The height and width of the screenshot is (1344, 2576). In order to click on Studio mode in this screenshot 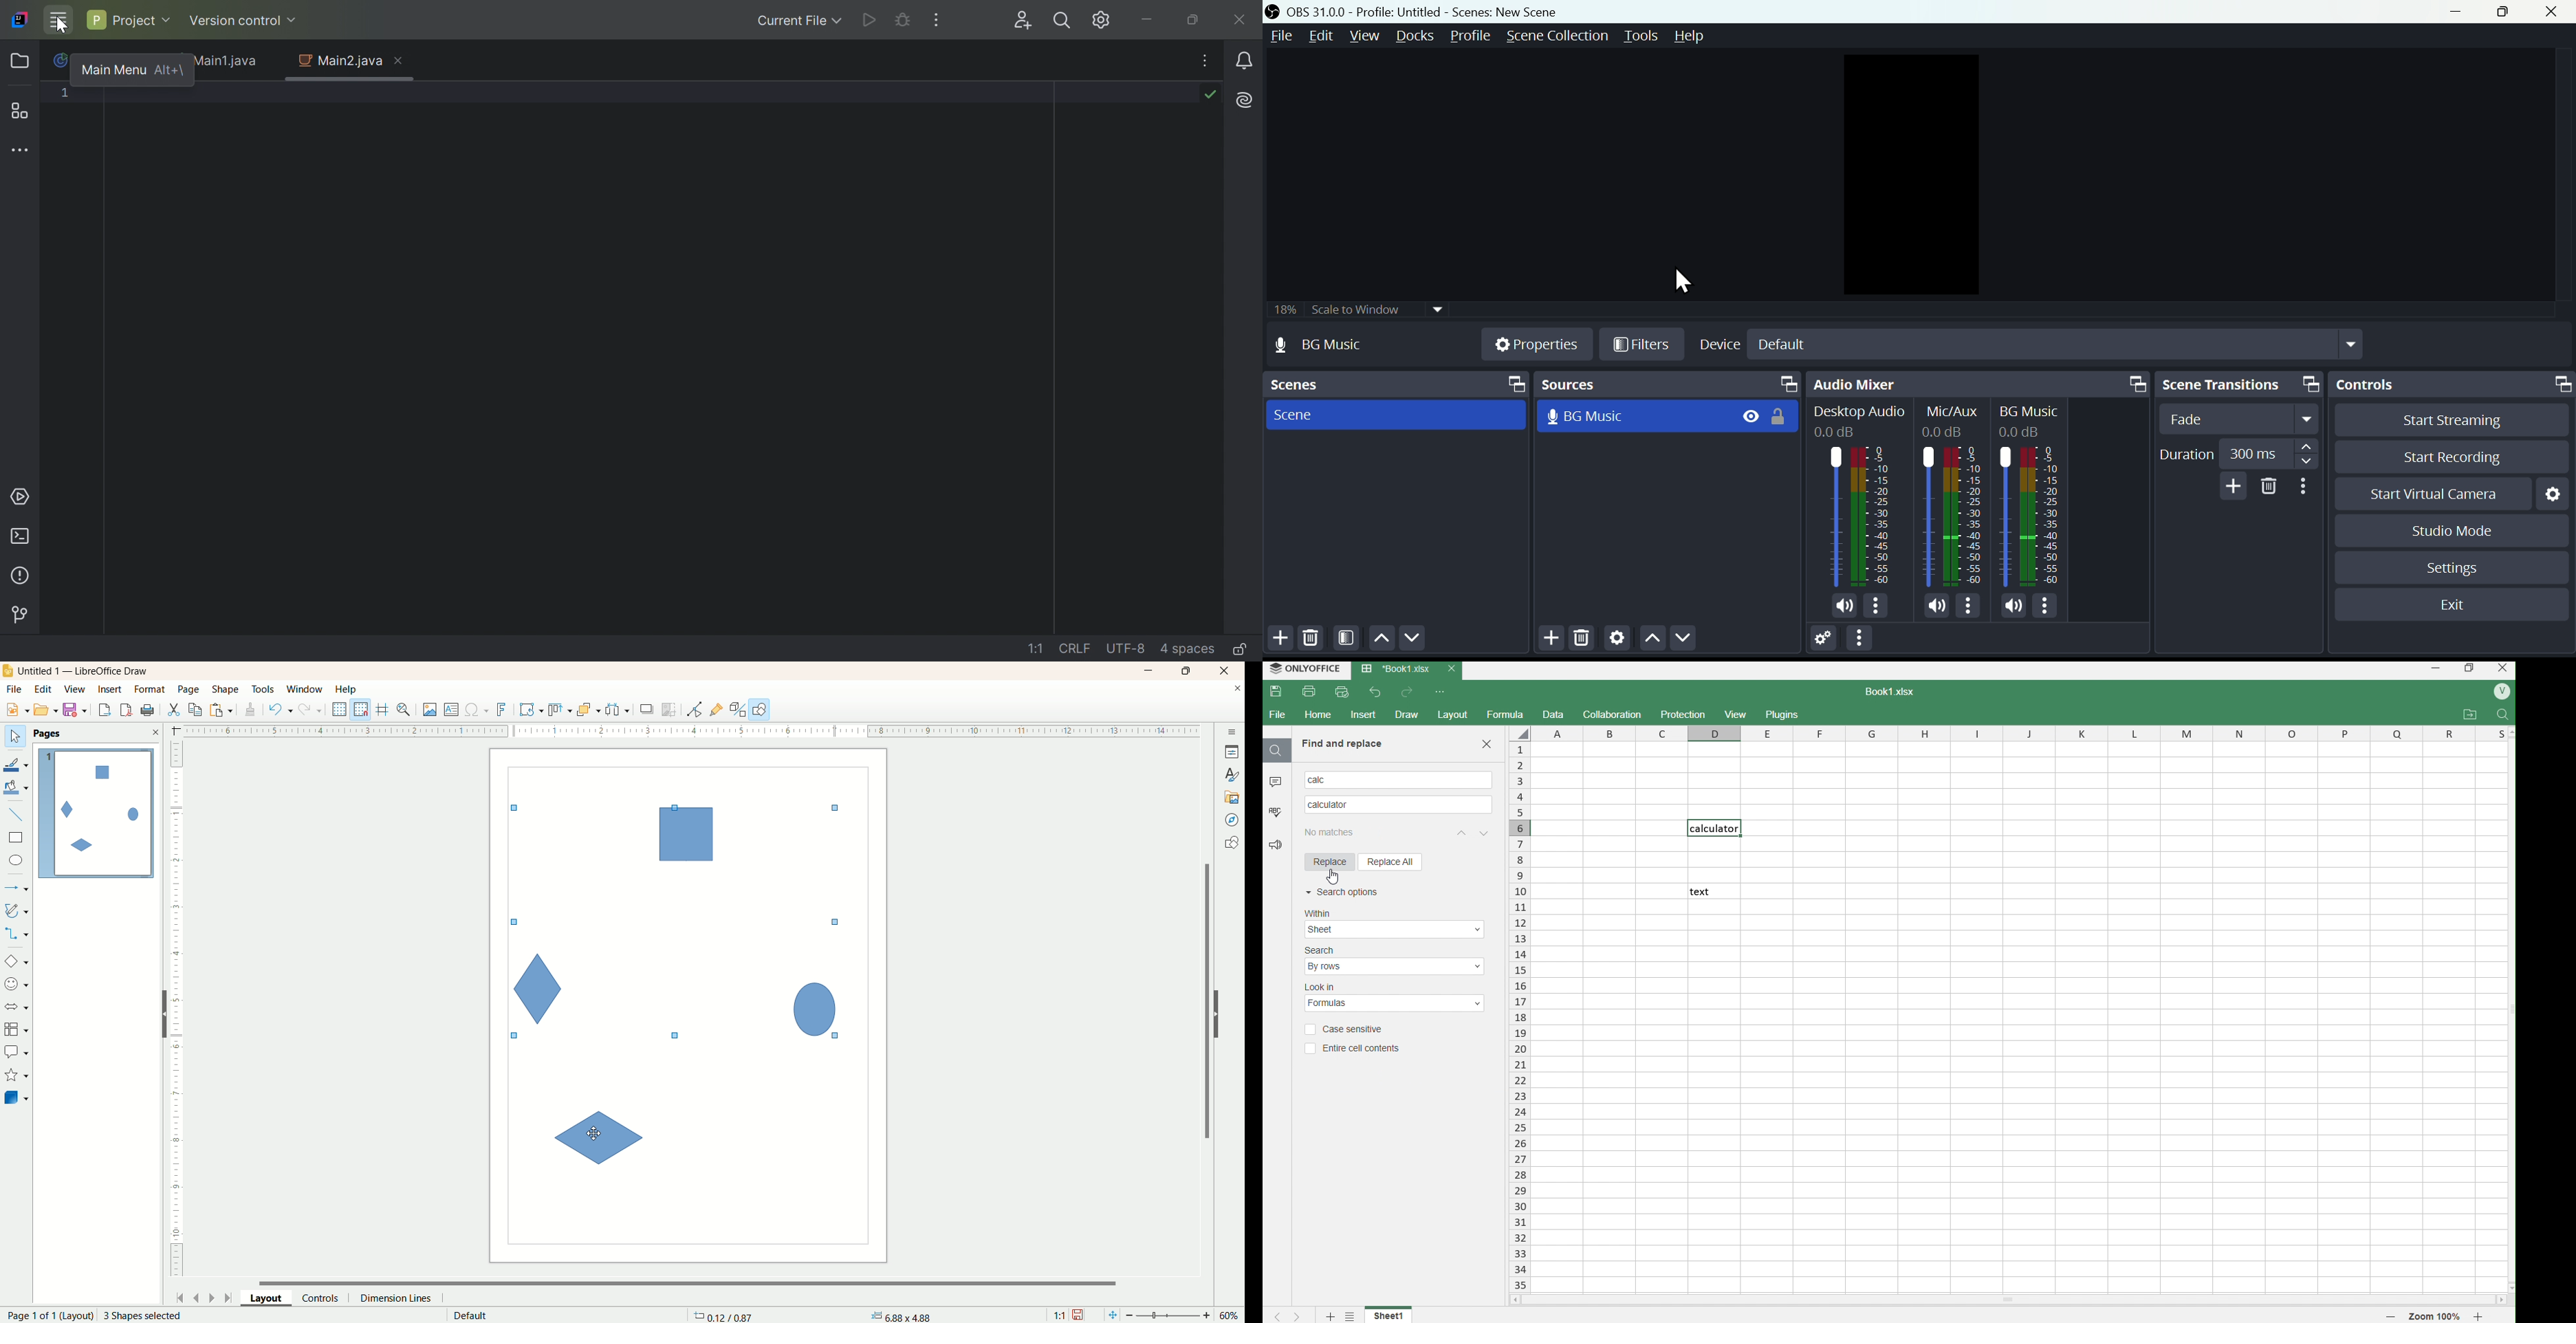, I will do `click(2454, 531)`.